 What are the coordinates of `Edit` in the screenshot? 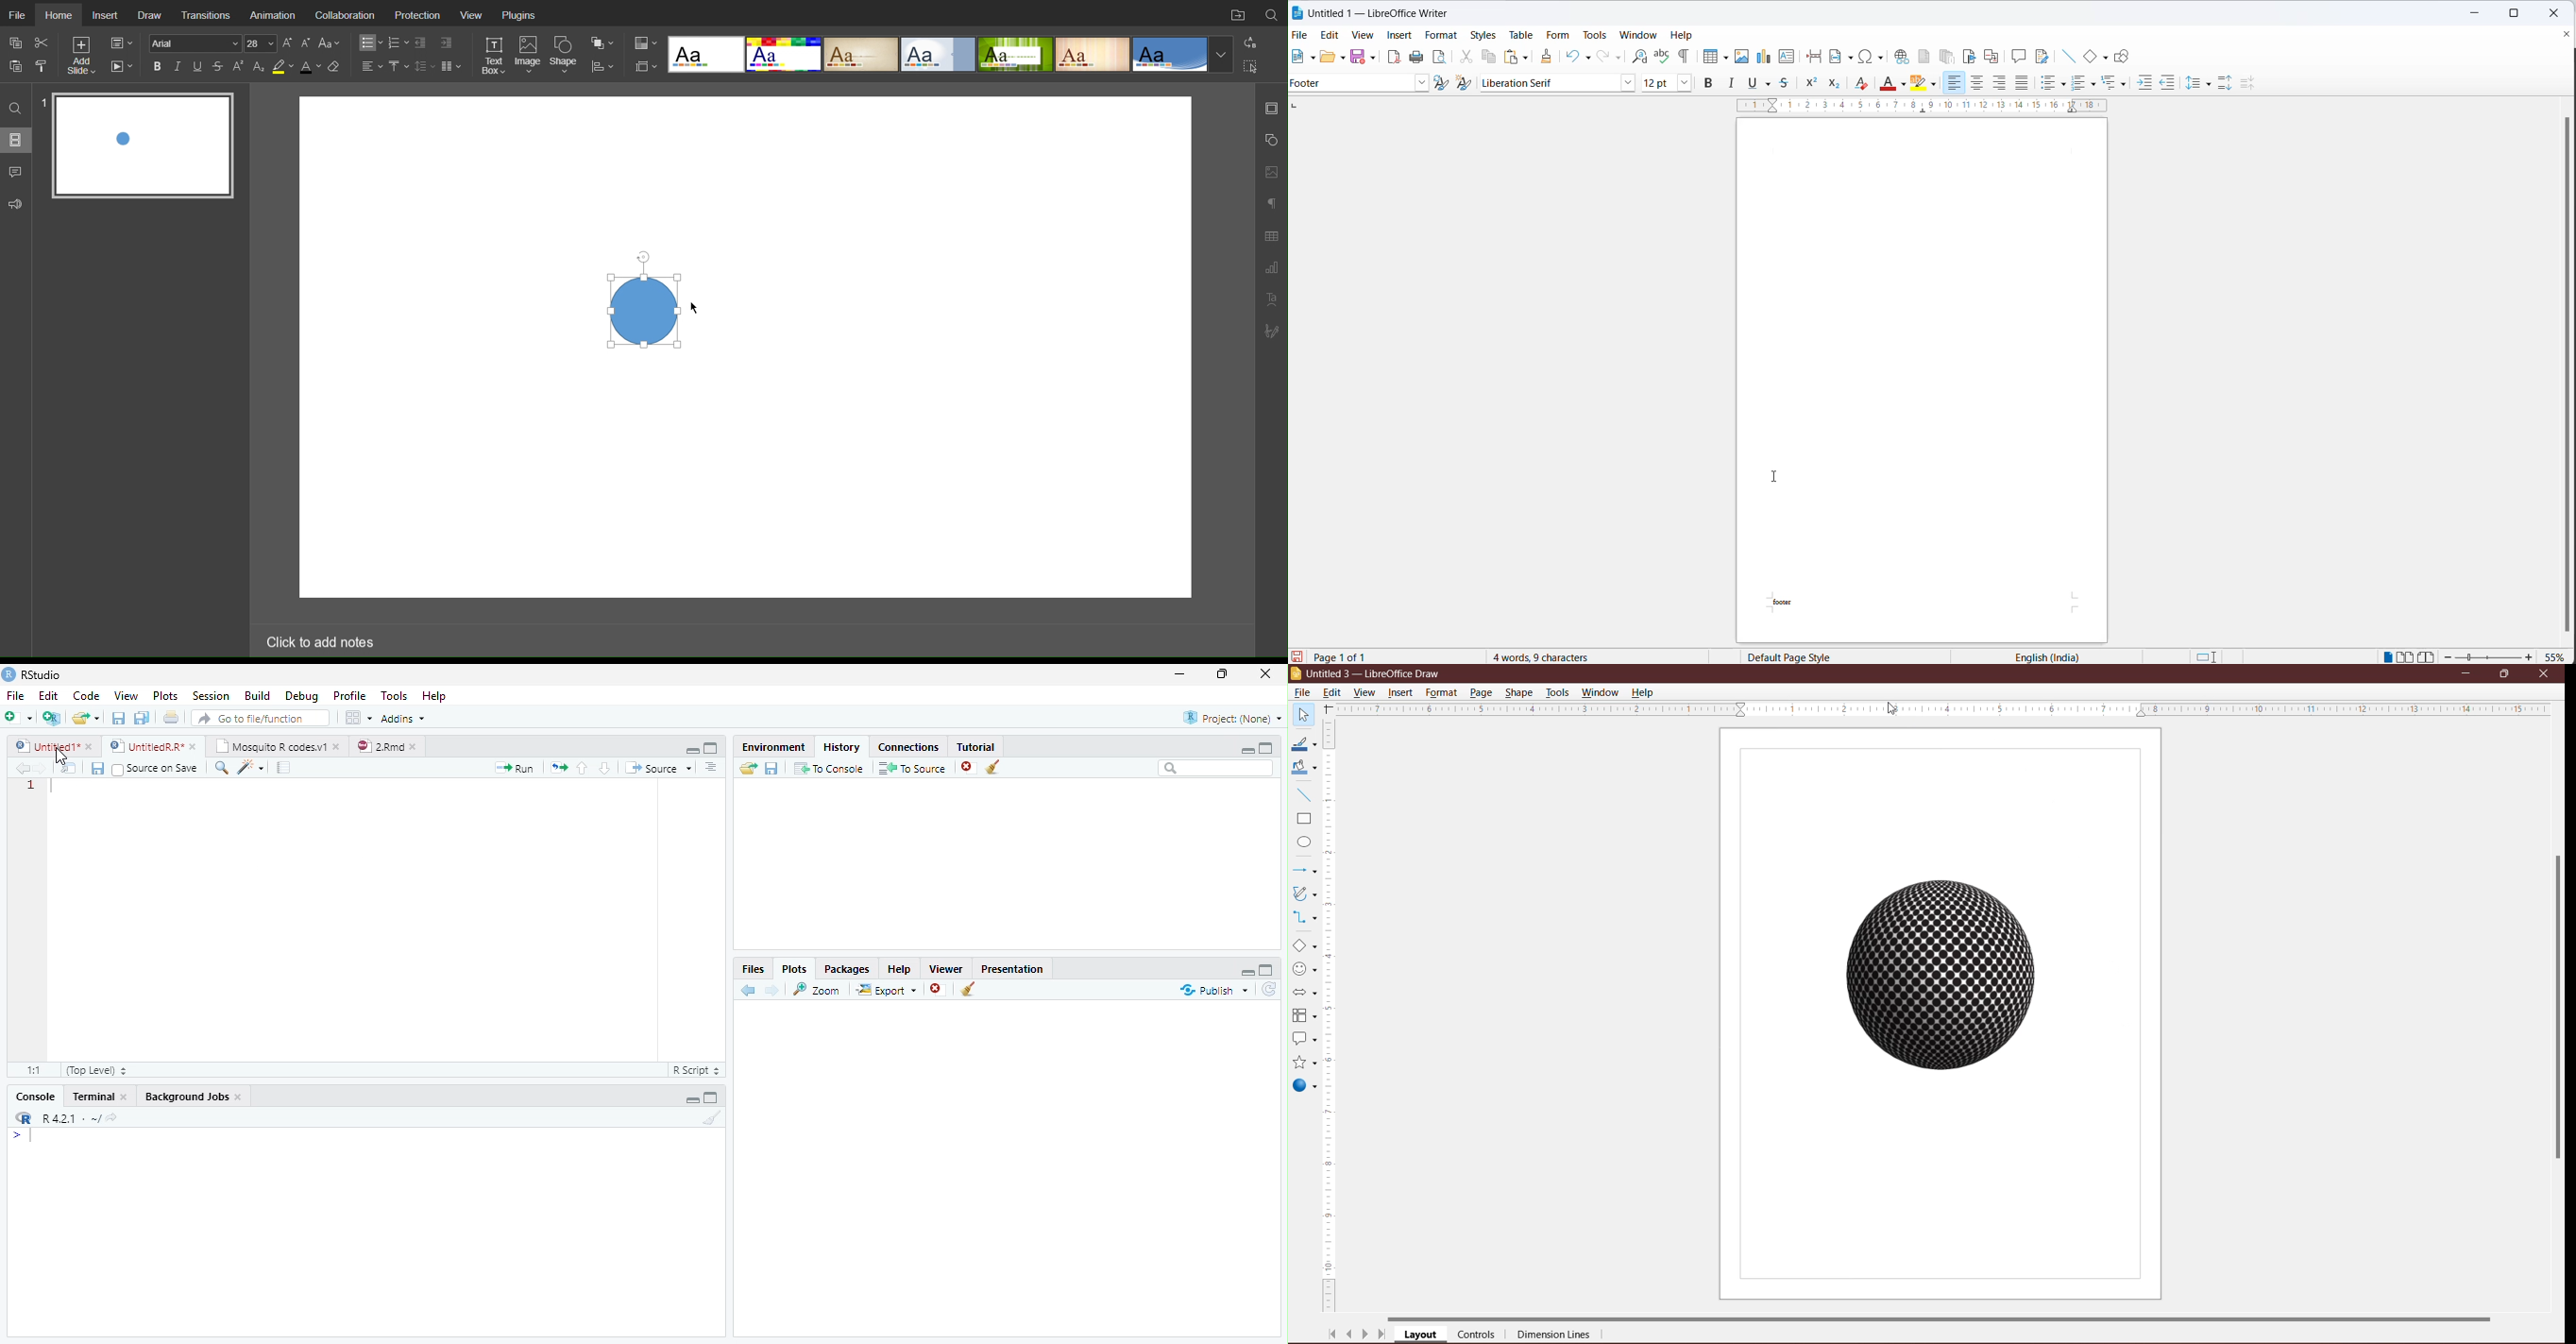 It's located at (47, 694).